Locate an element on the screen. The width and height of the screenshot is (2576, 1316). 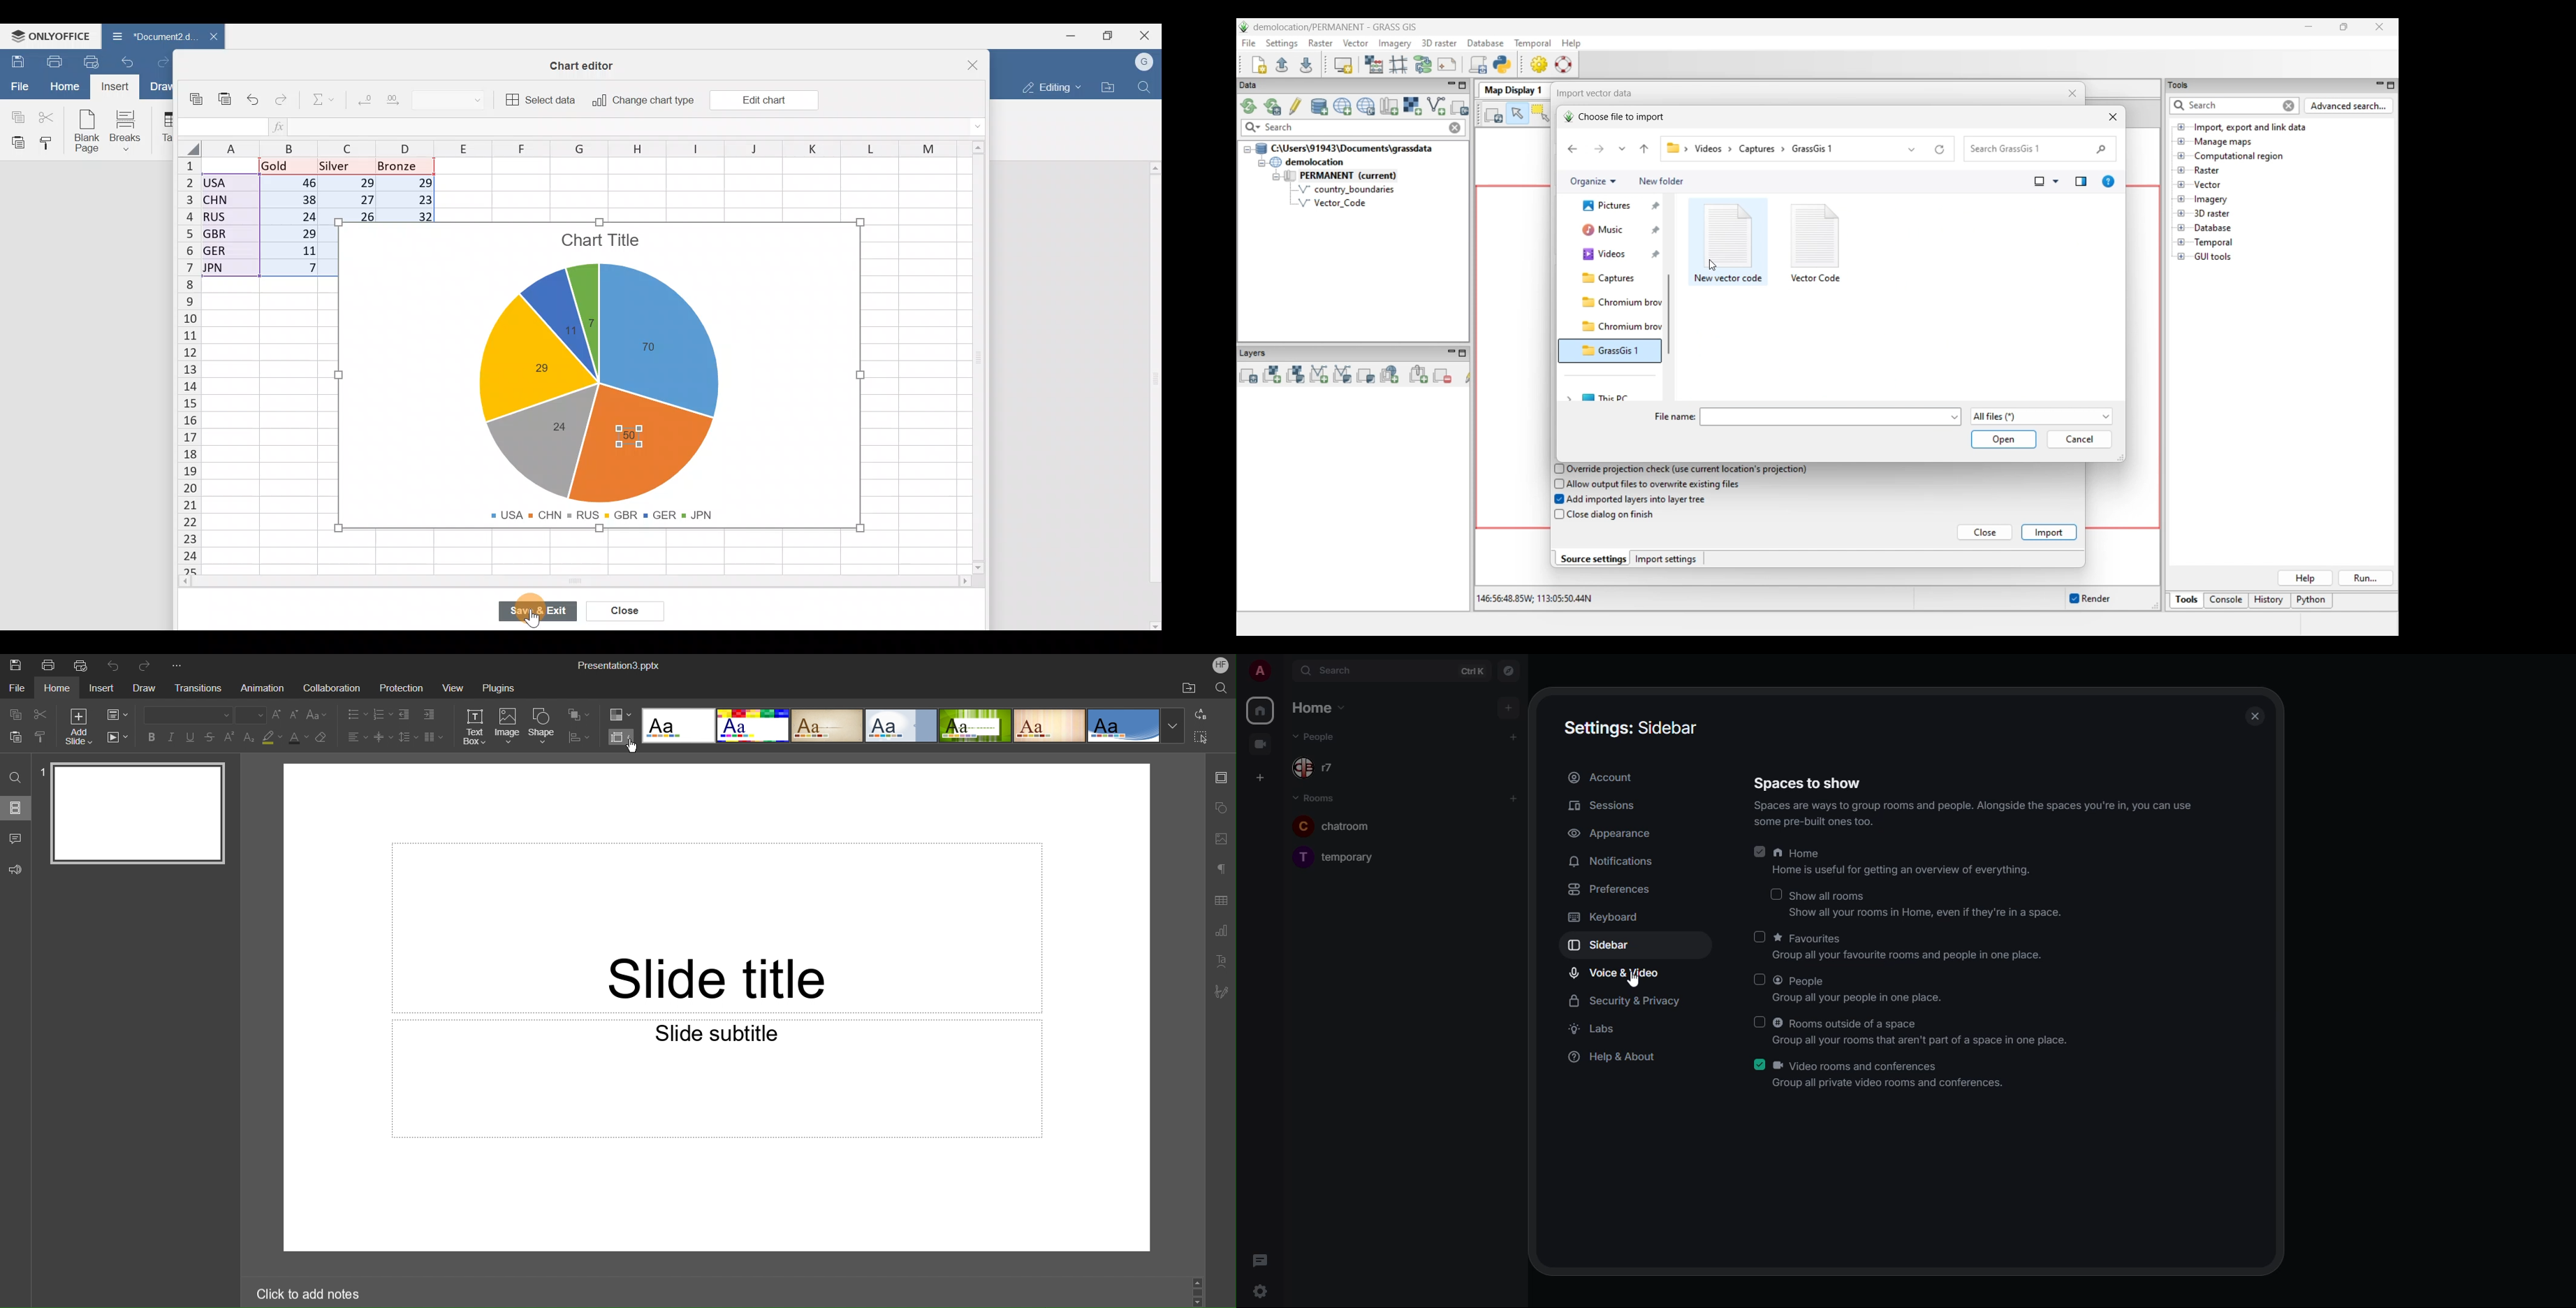
Print file is located at coordinates (53, 61).